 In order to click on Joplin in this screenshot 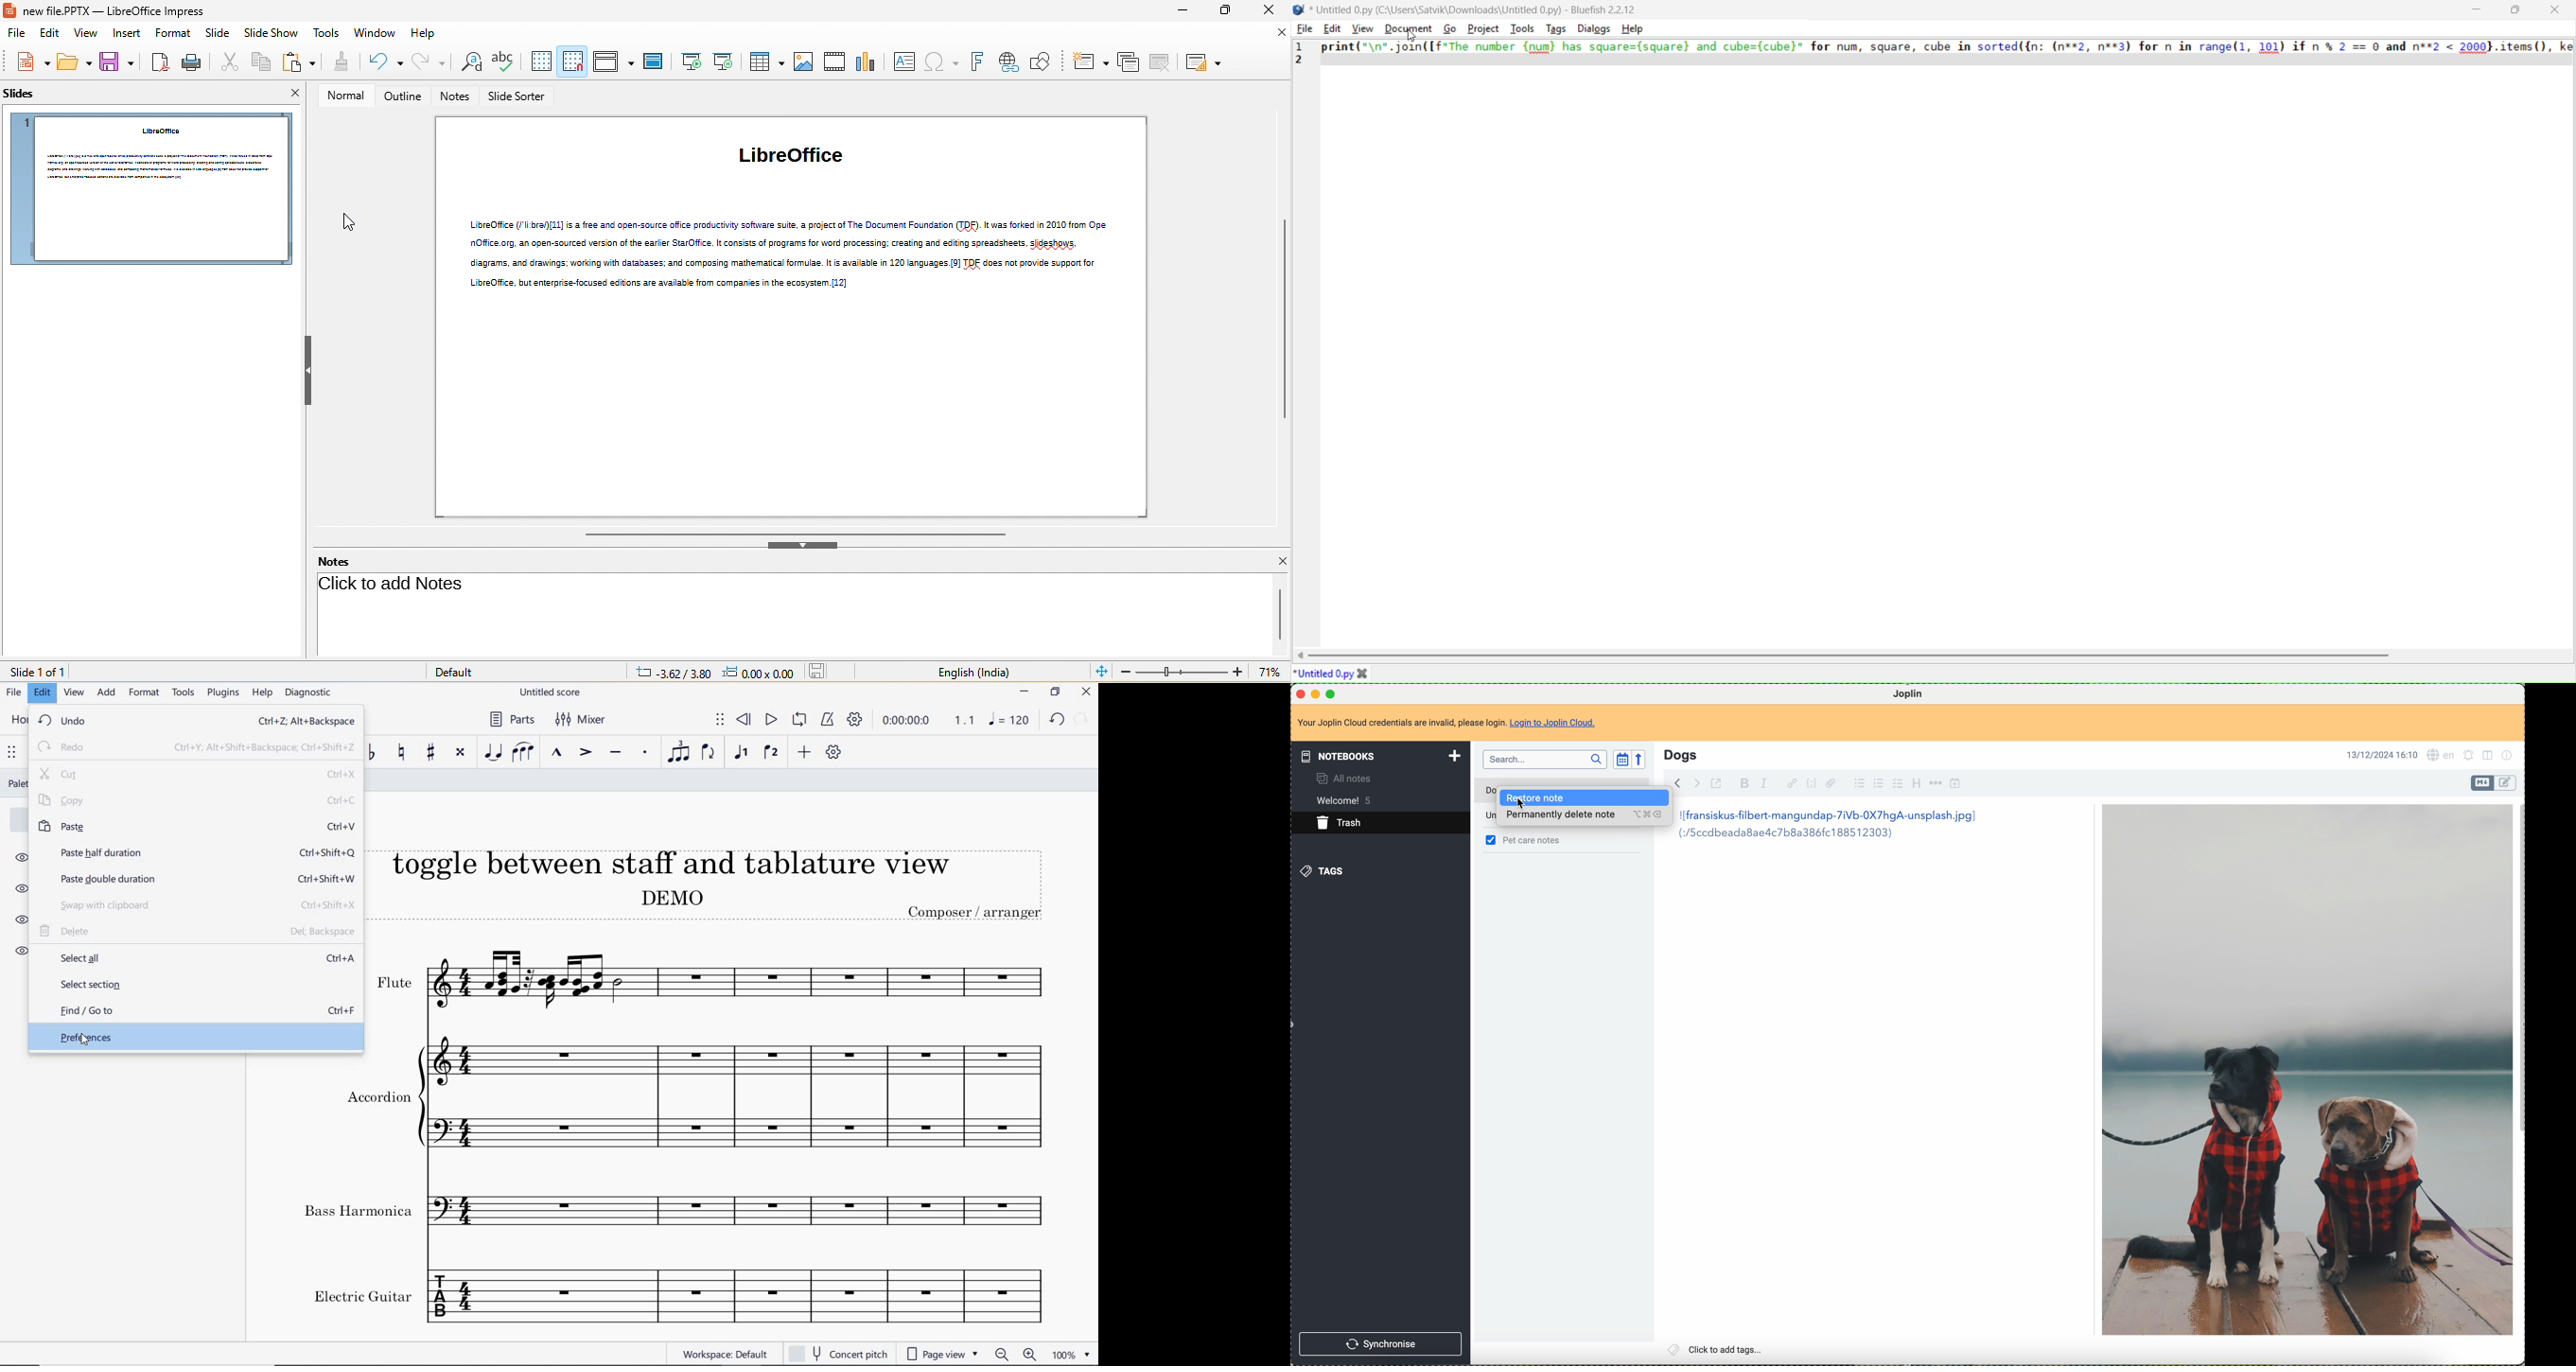, I will do `click(1906, 693)`.